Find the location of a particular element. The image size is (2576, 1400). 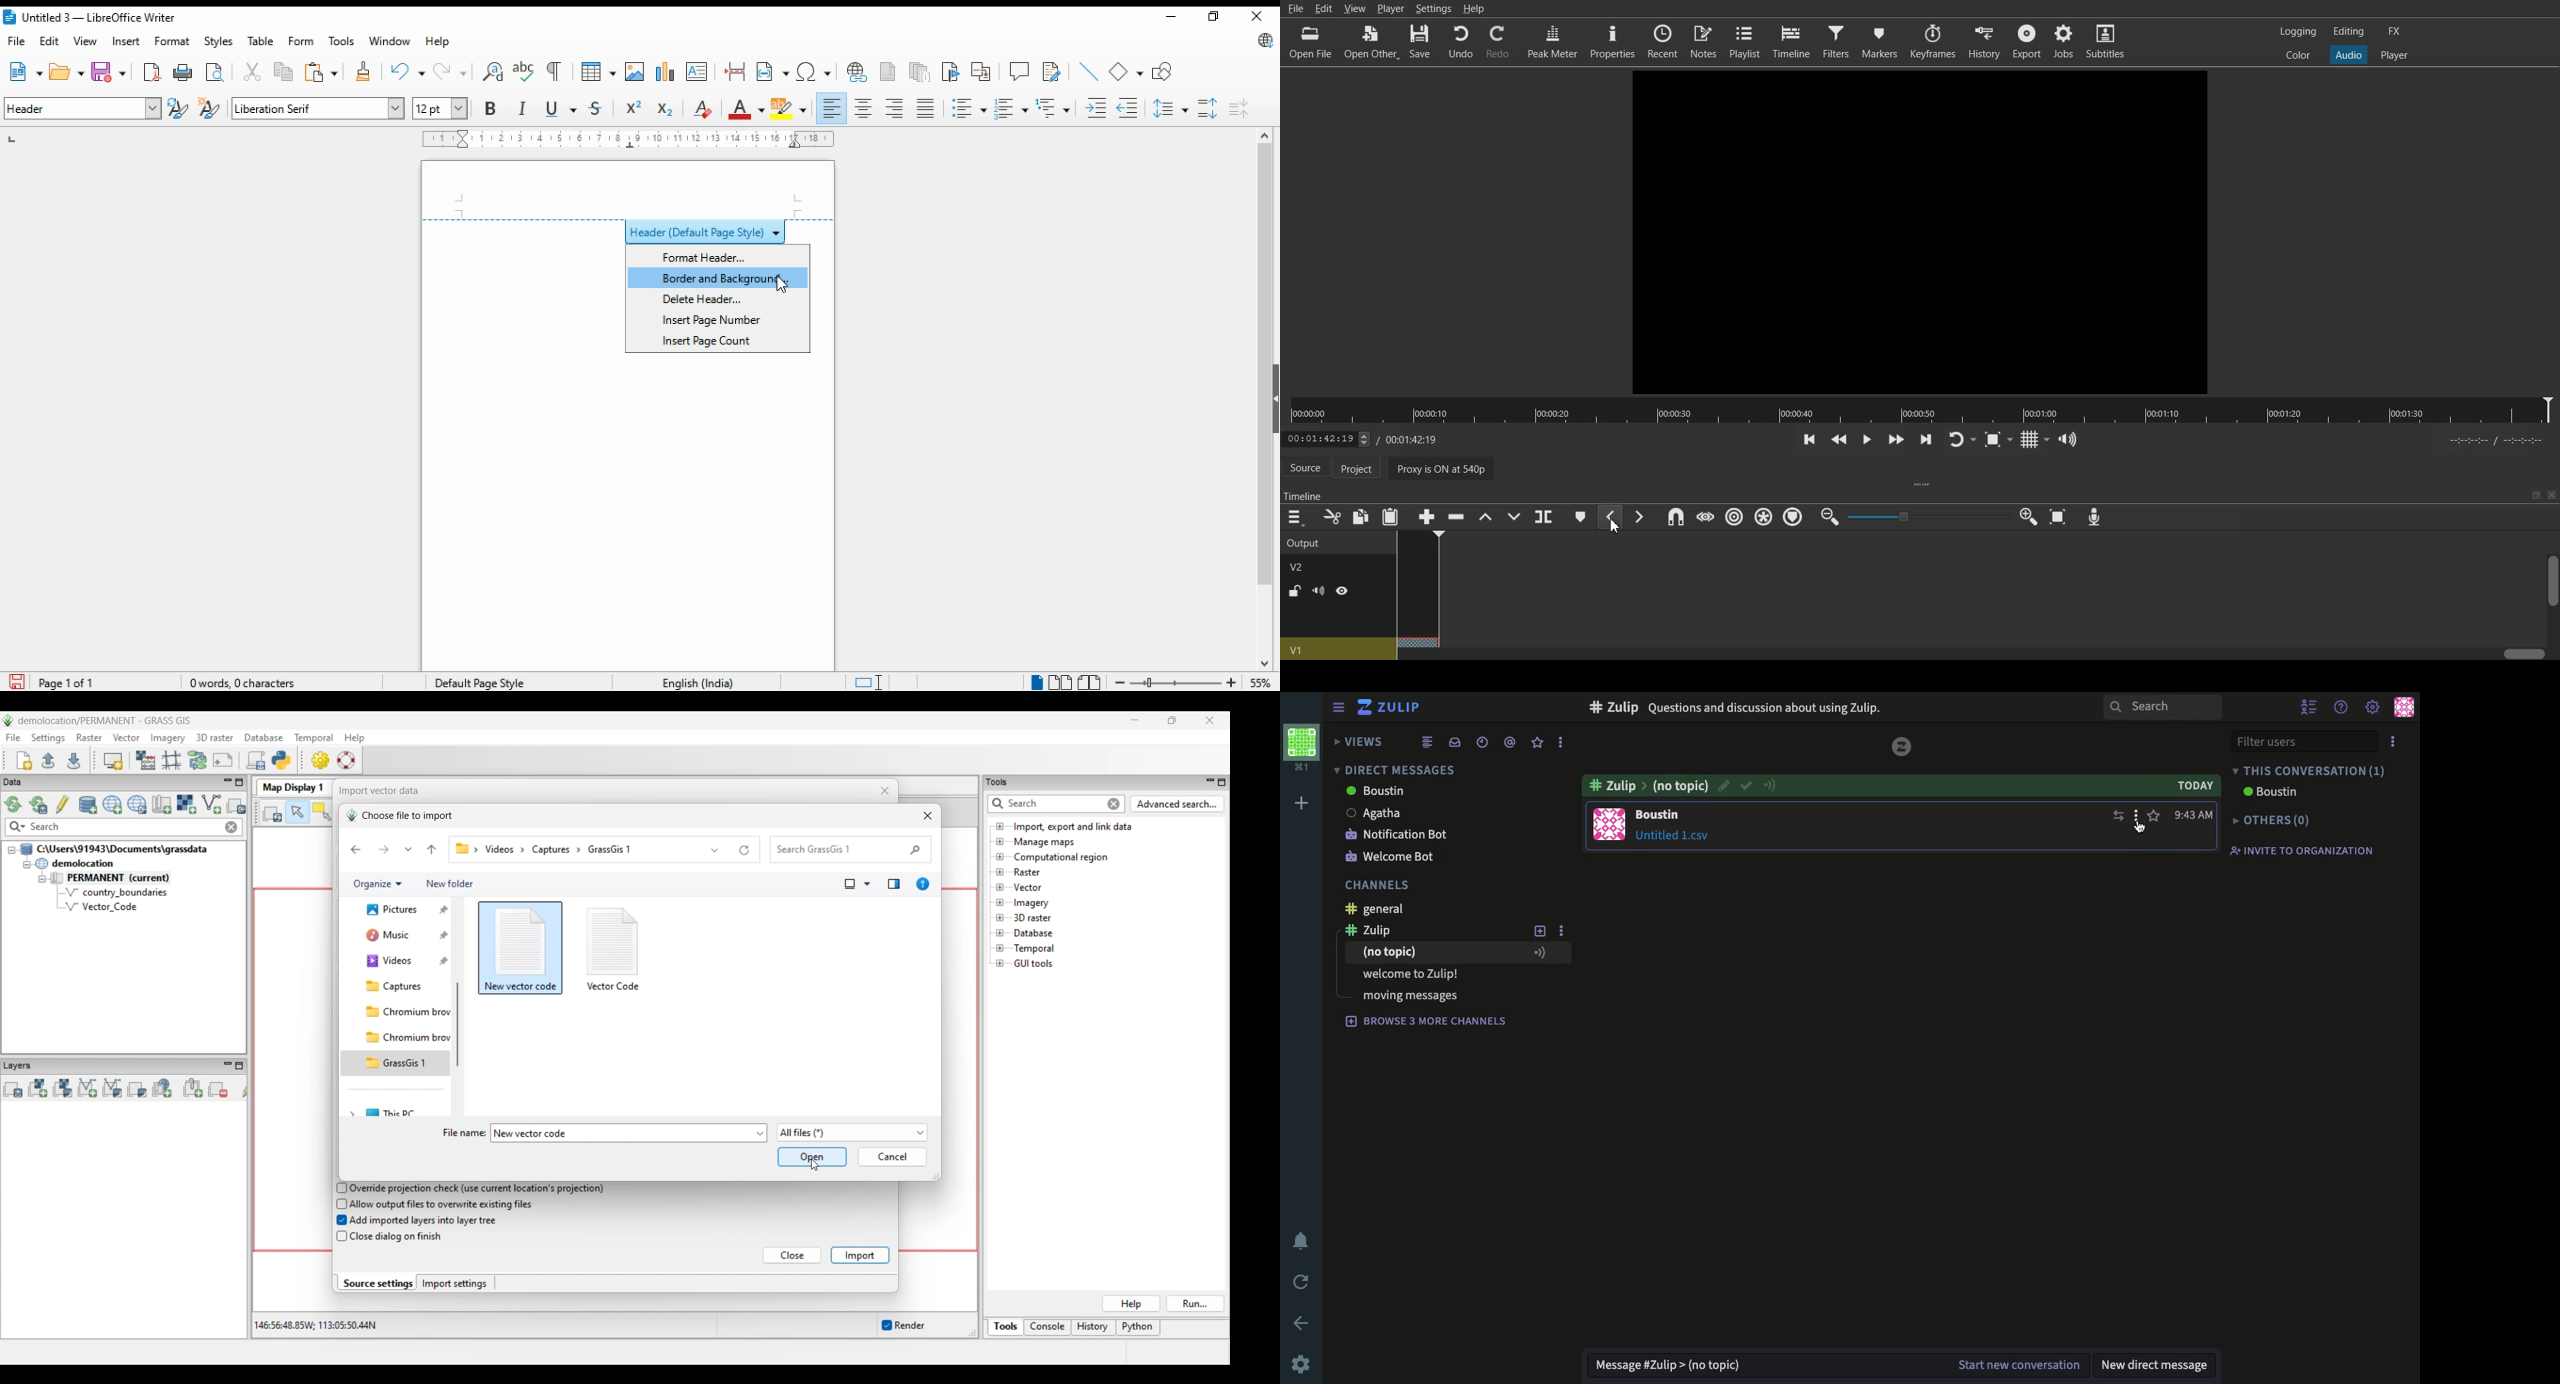

favorite is located at coordinates (2153, 815).